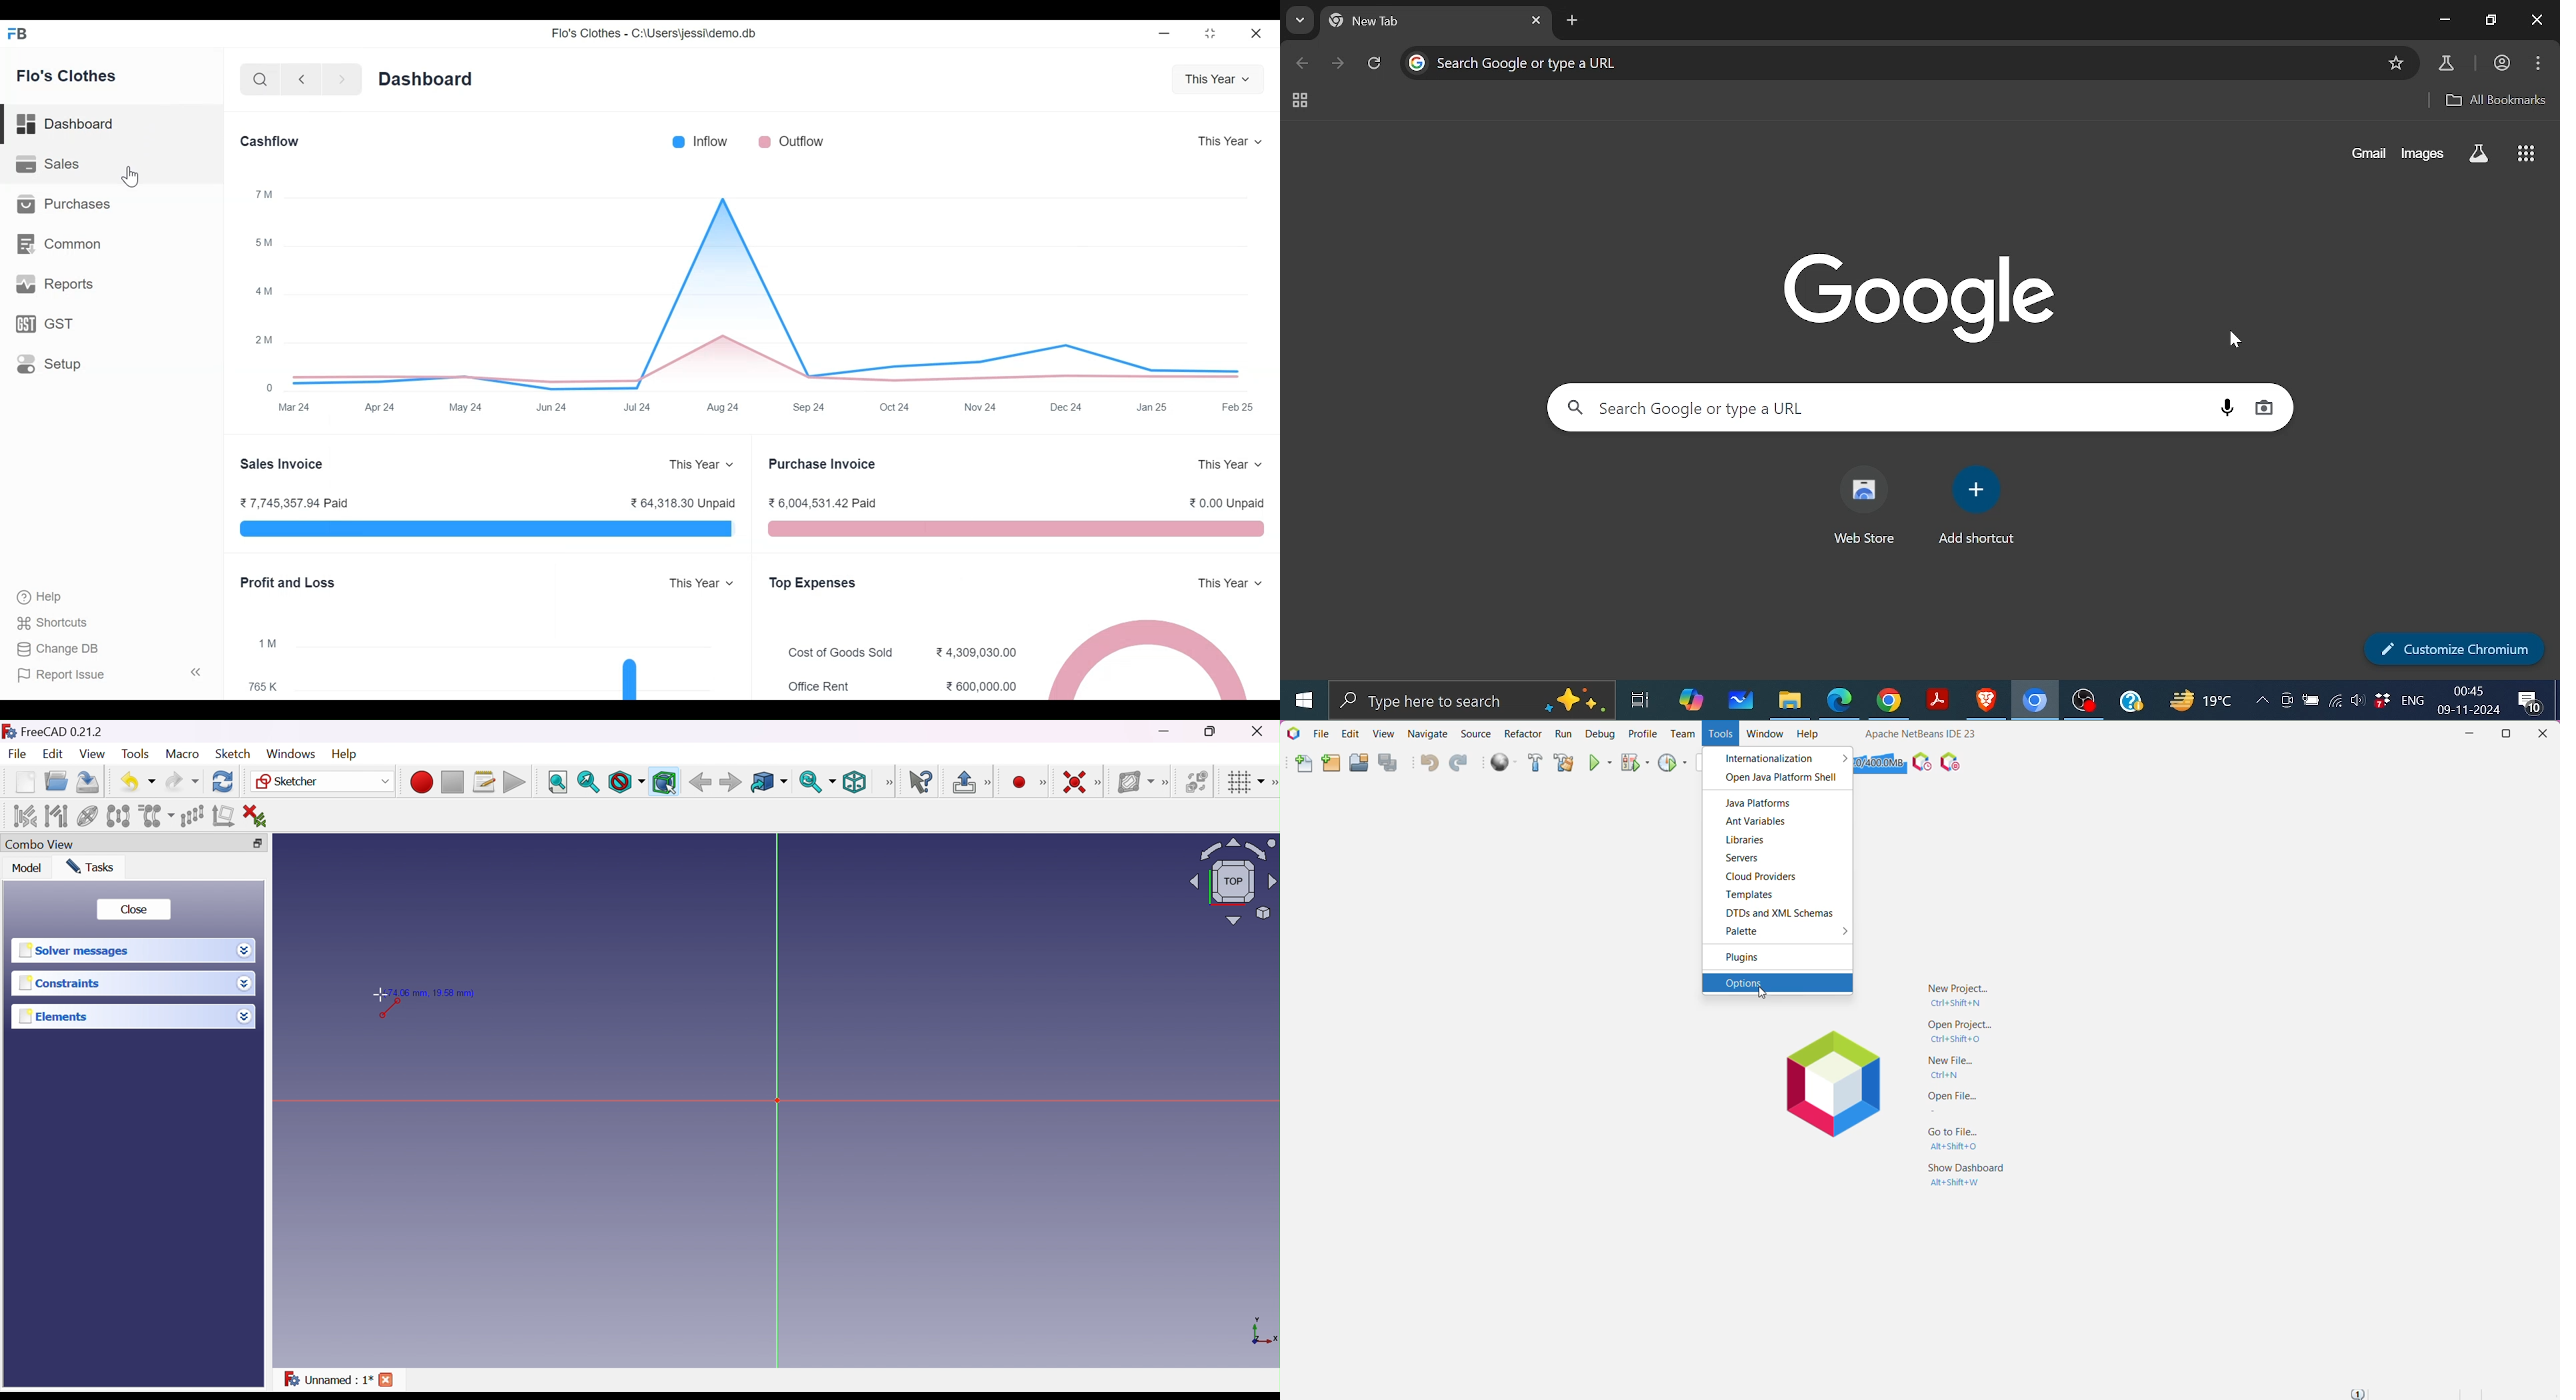 This screenshot has height=1400, width=2576. Describe the element at coordinates (1881, 763) in the screenshot. I see `Click to force garbage collection` at that location.